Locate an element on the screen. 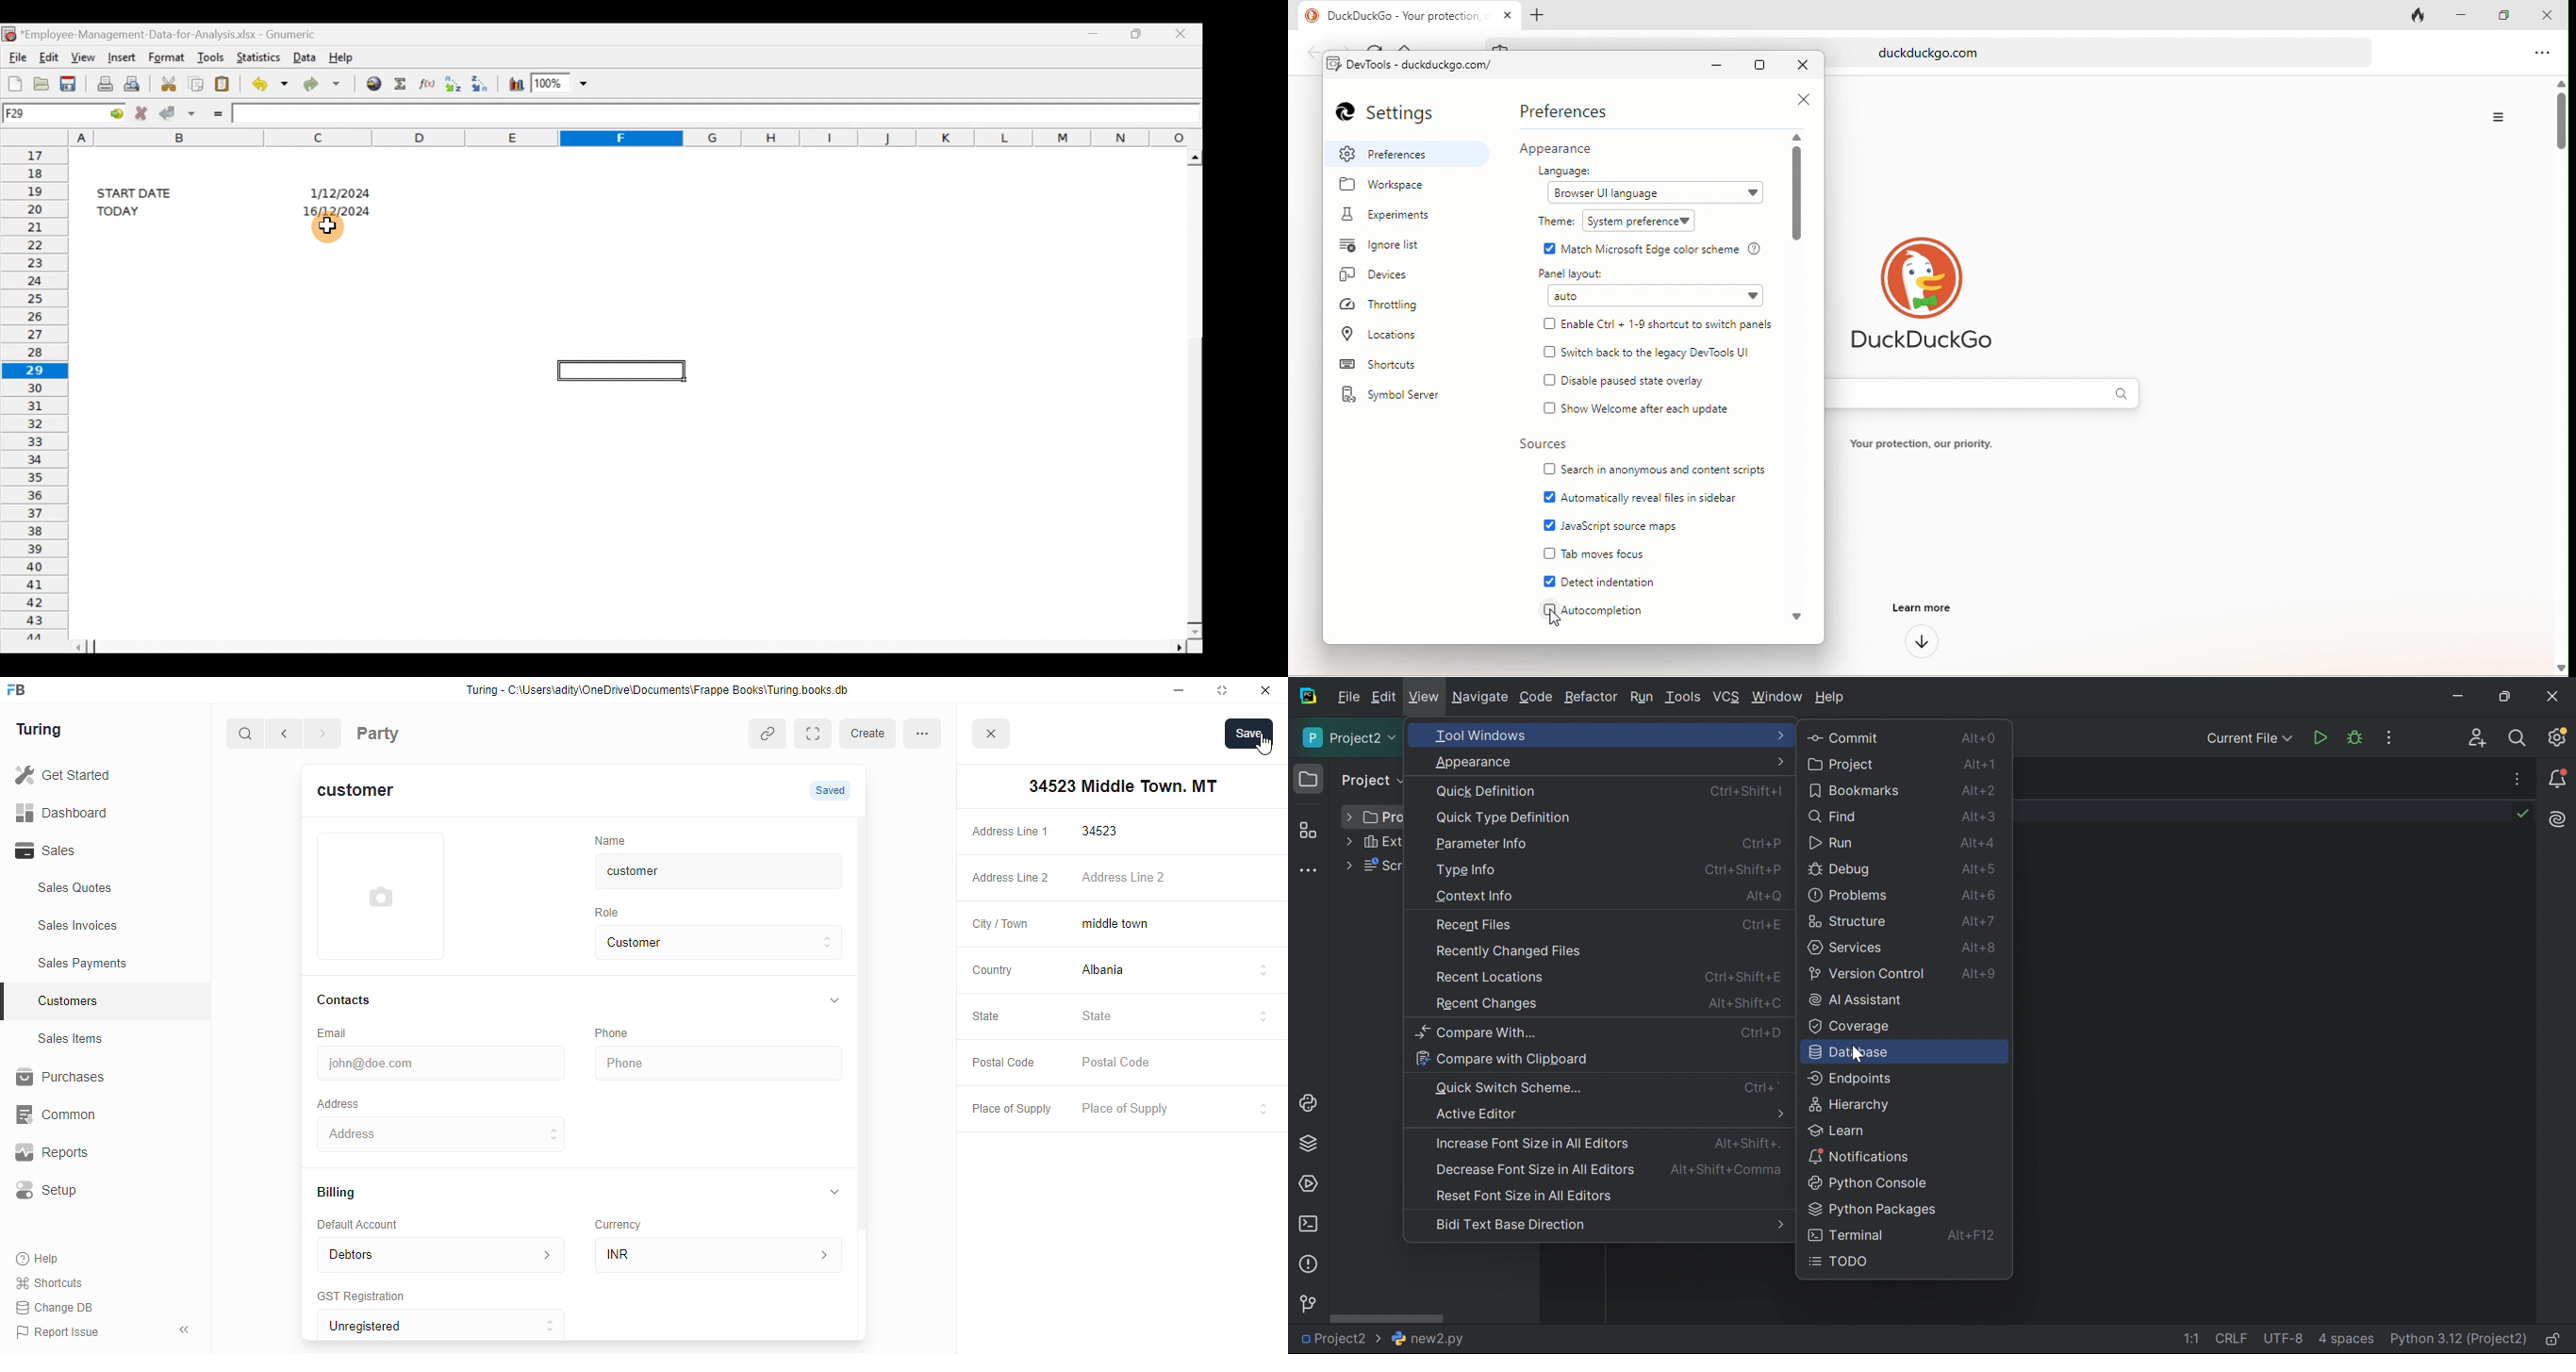 This screenshot has width=2576, height=1372. Unregistered is located at coordinates (450, 1326).